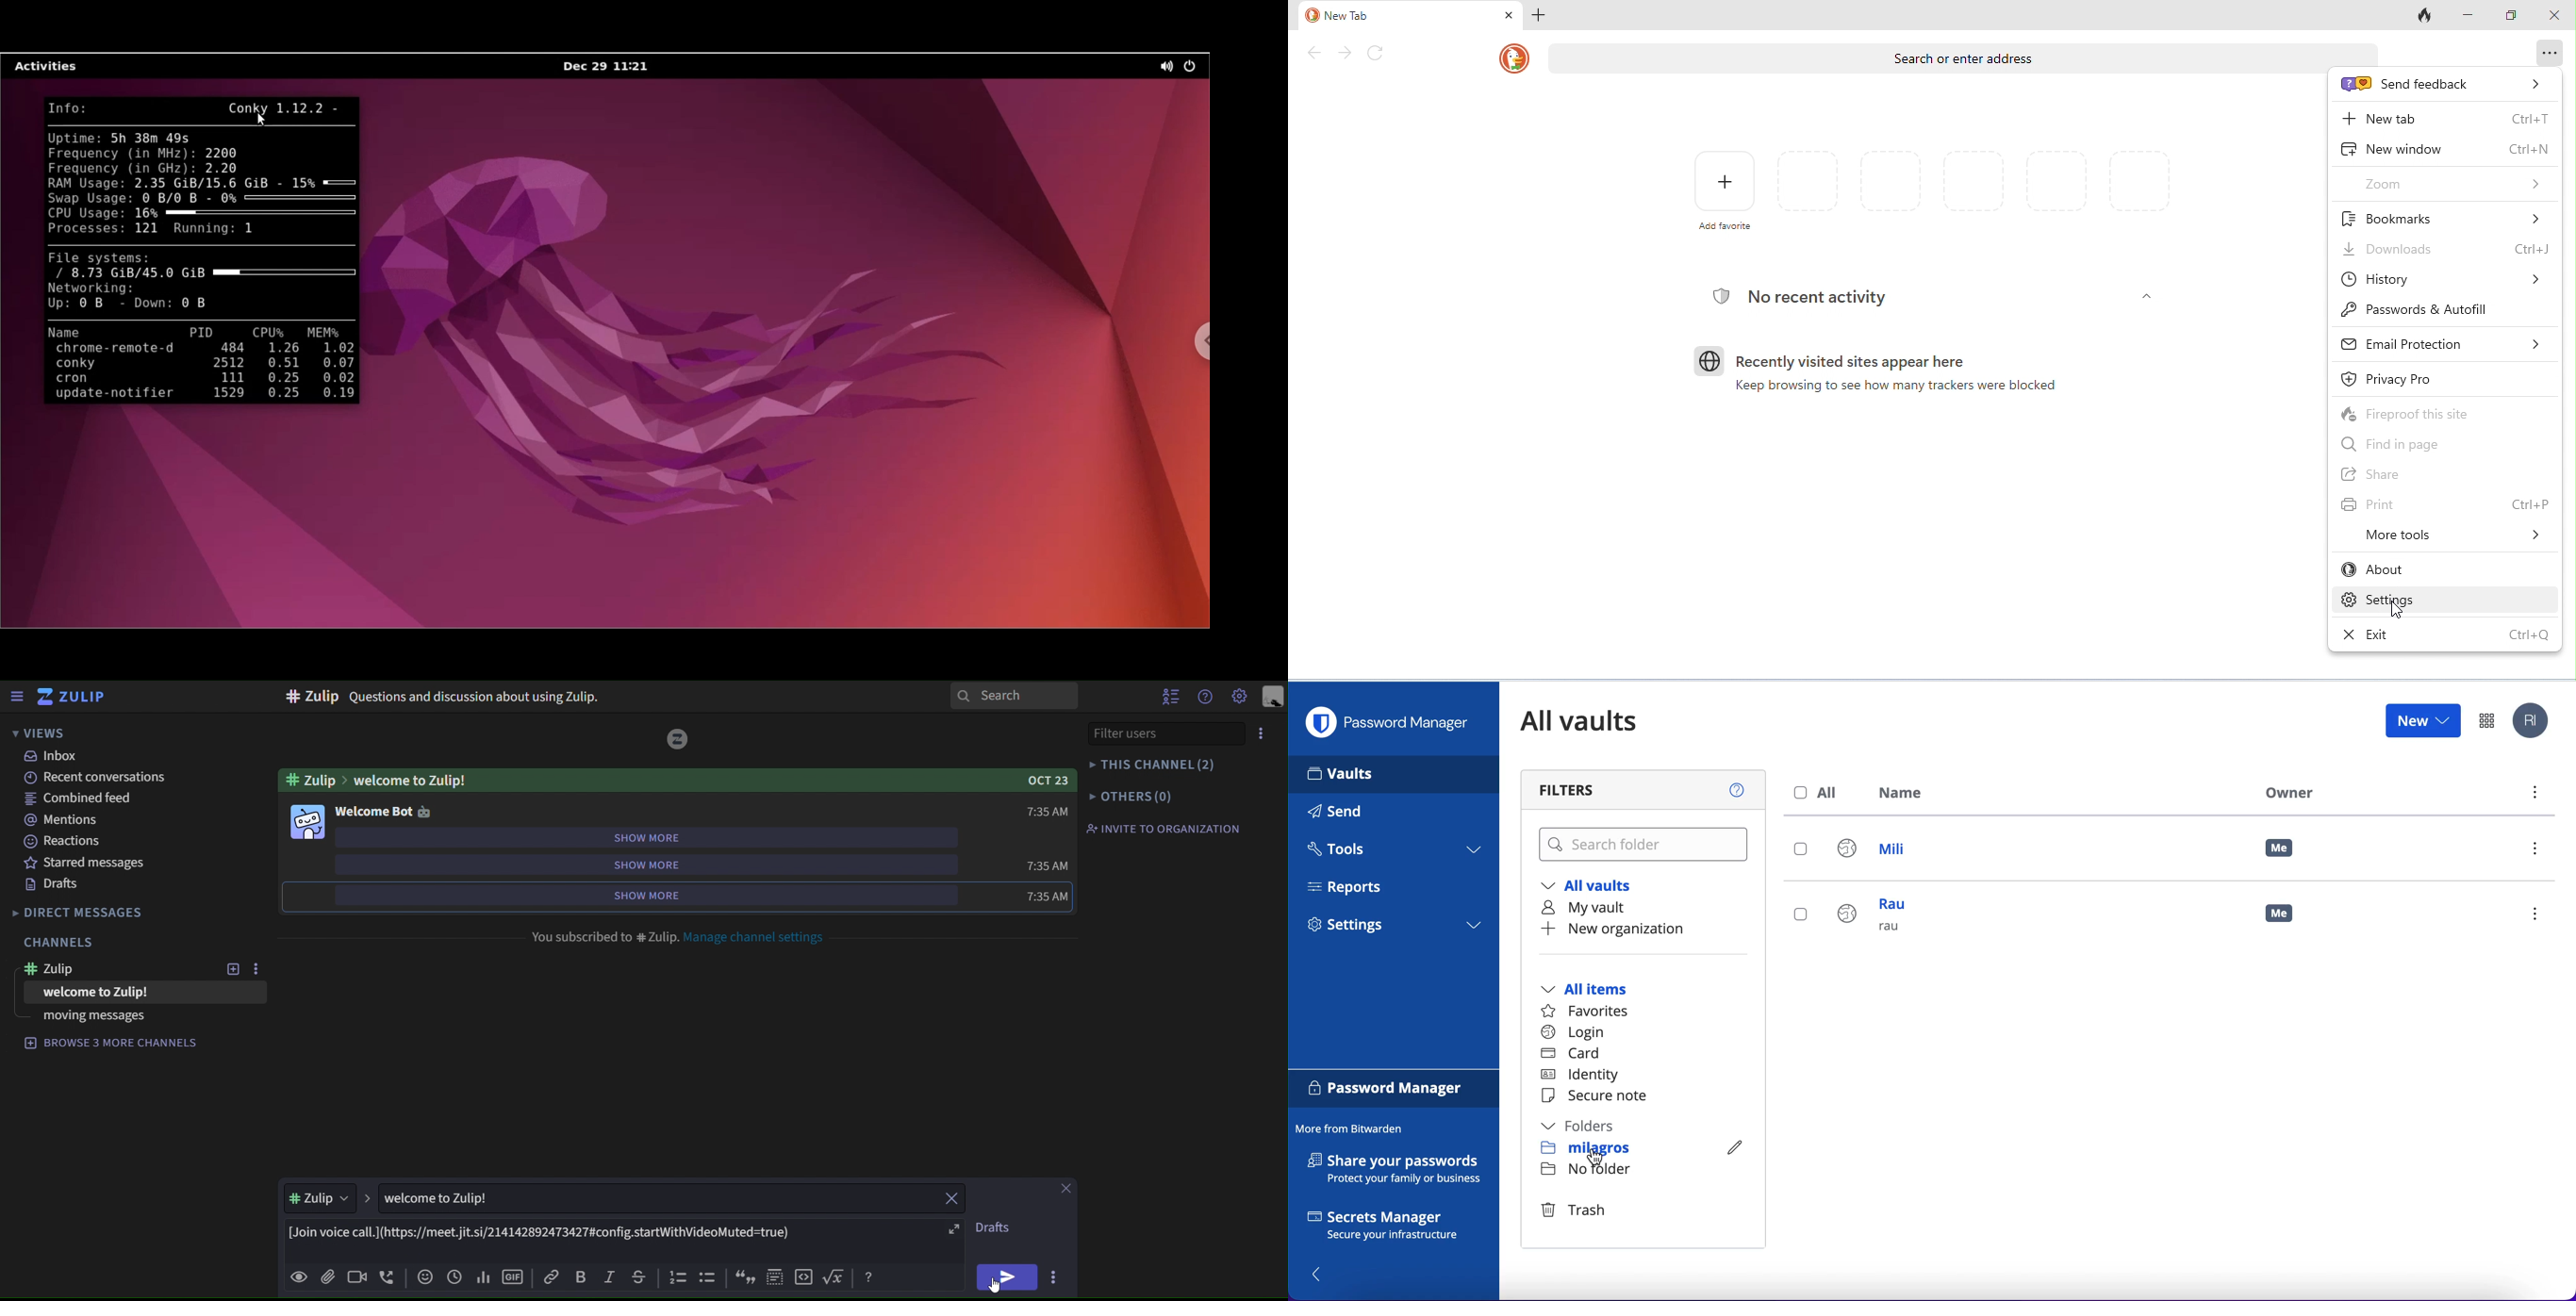  What do you see at coordinates (1394, 1228) in the screenshot?
I see `secrets manager secure your infrastructure` at bounding box center [1394, 1228].